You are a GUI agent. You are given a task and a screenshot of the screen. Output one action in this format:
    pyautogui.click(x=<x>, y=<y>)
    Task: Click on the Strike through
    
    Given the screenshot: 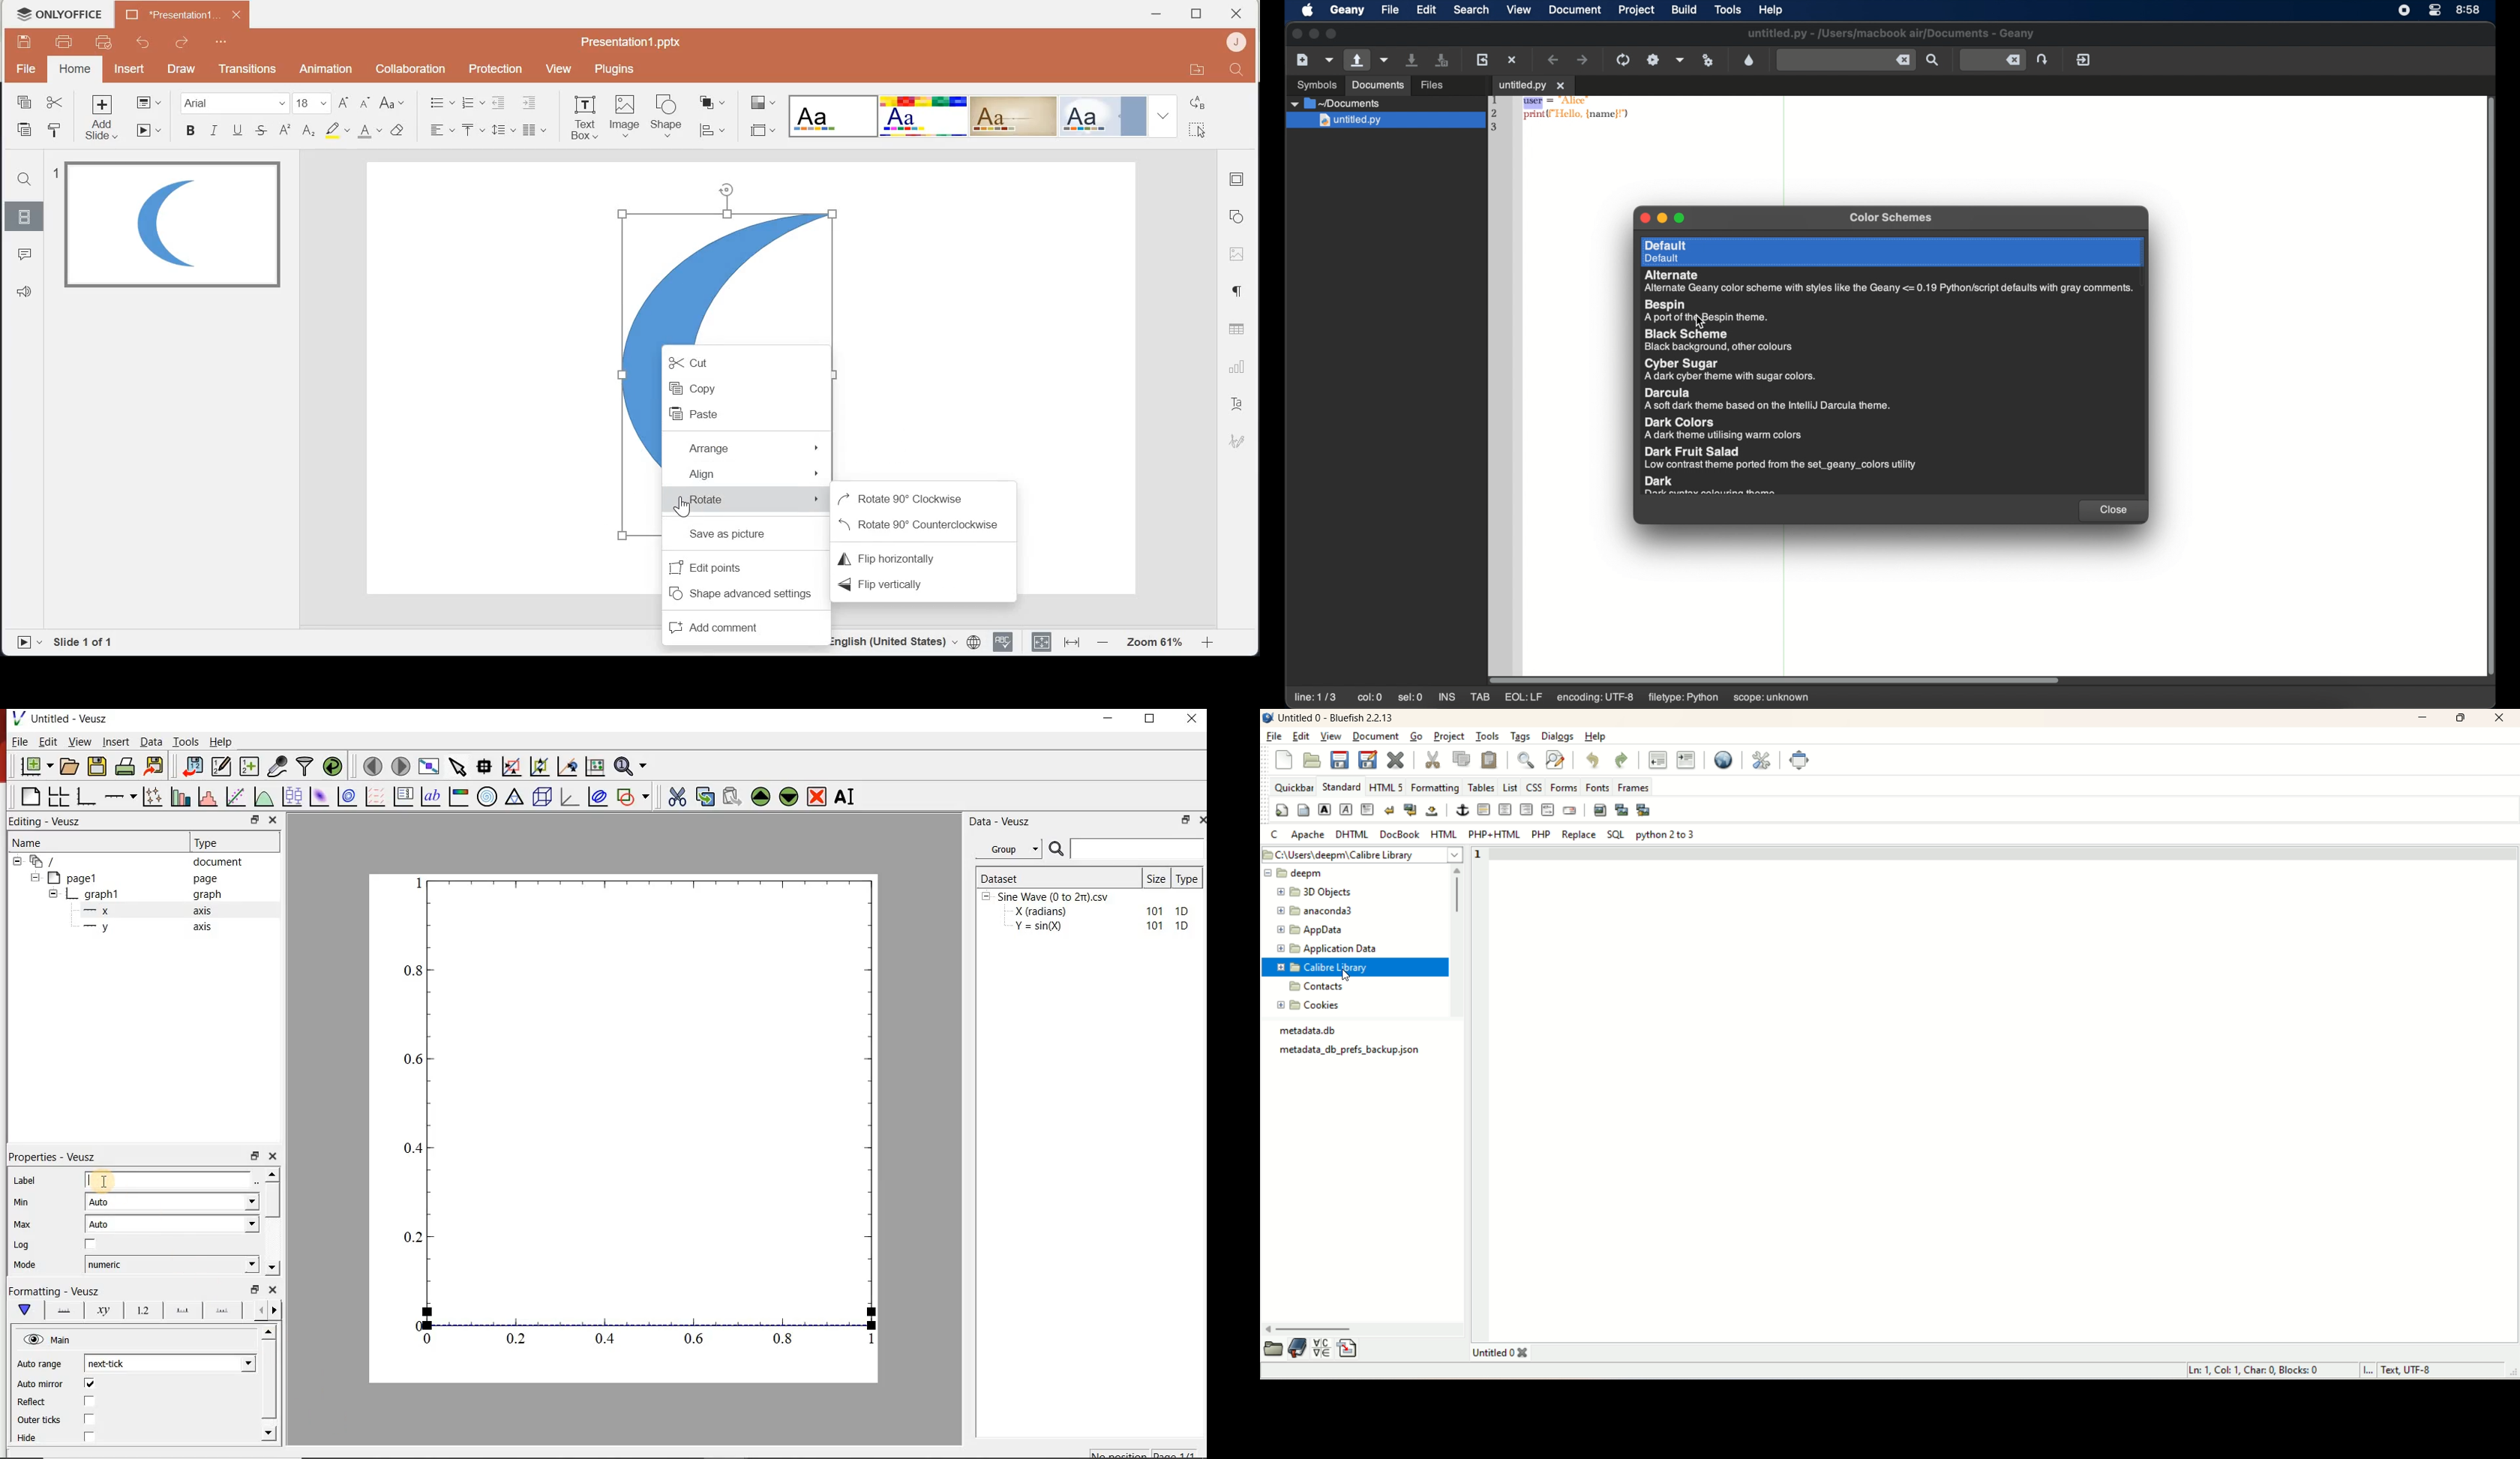 What is the action you would take?
    pyautogui.click(x=262, y=130)
    